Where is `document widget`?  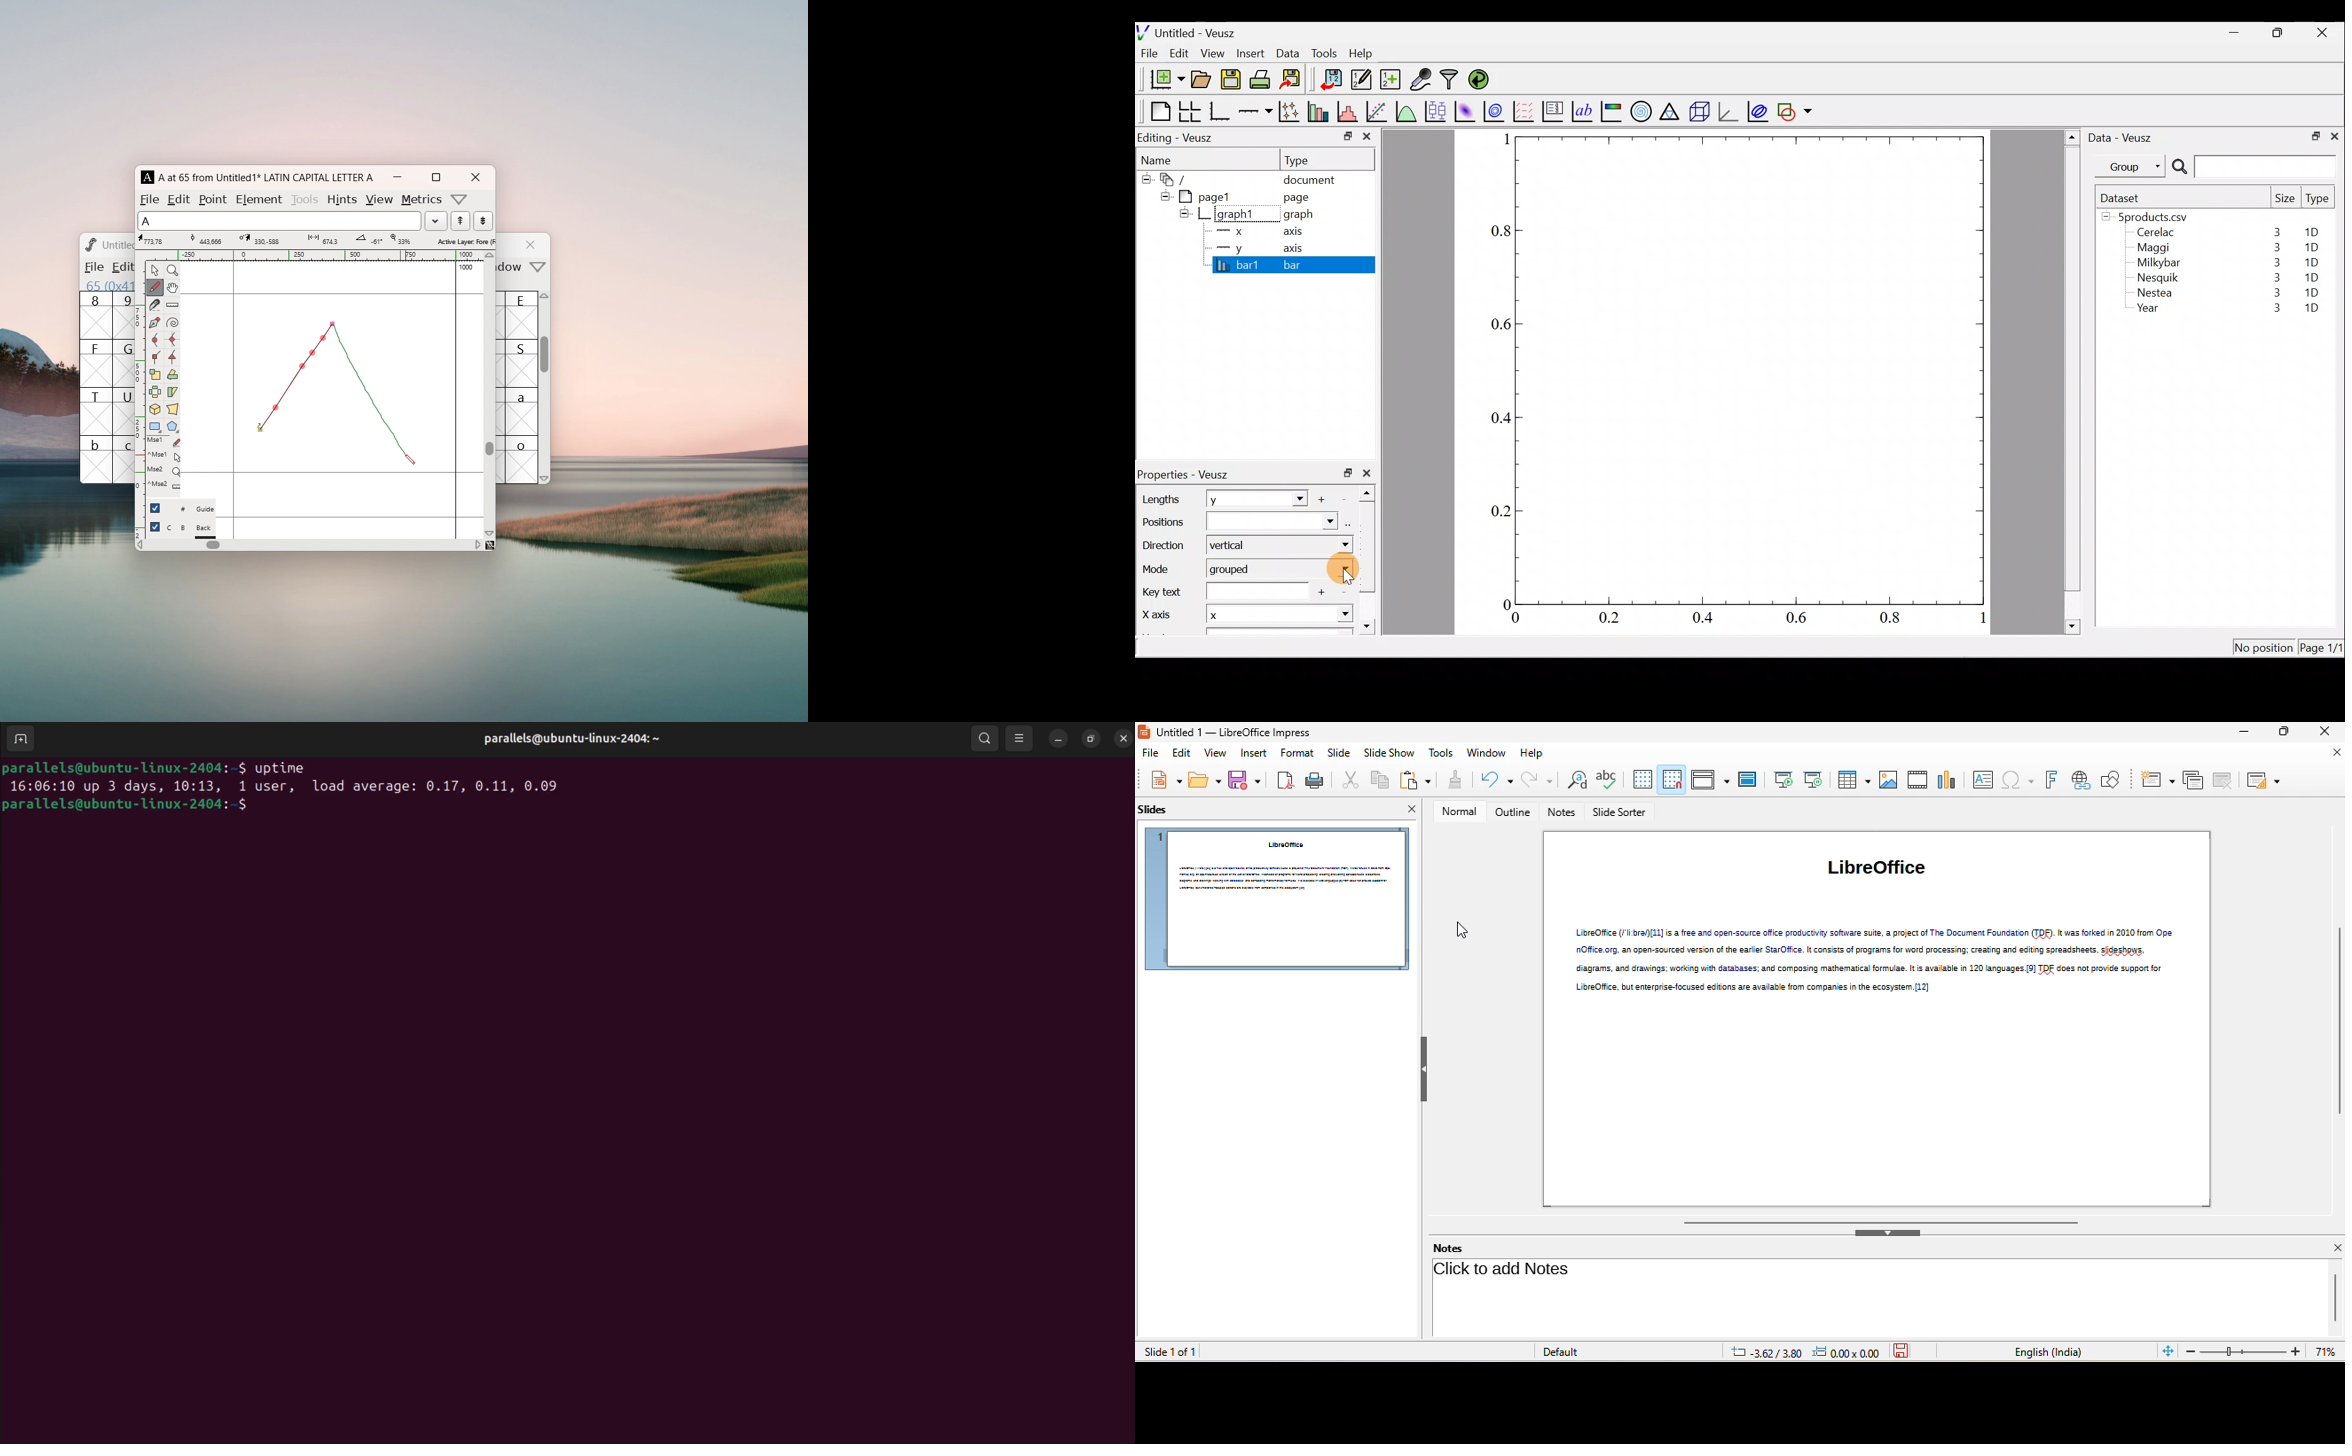
document widget is located at coordinates (1180, 178).